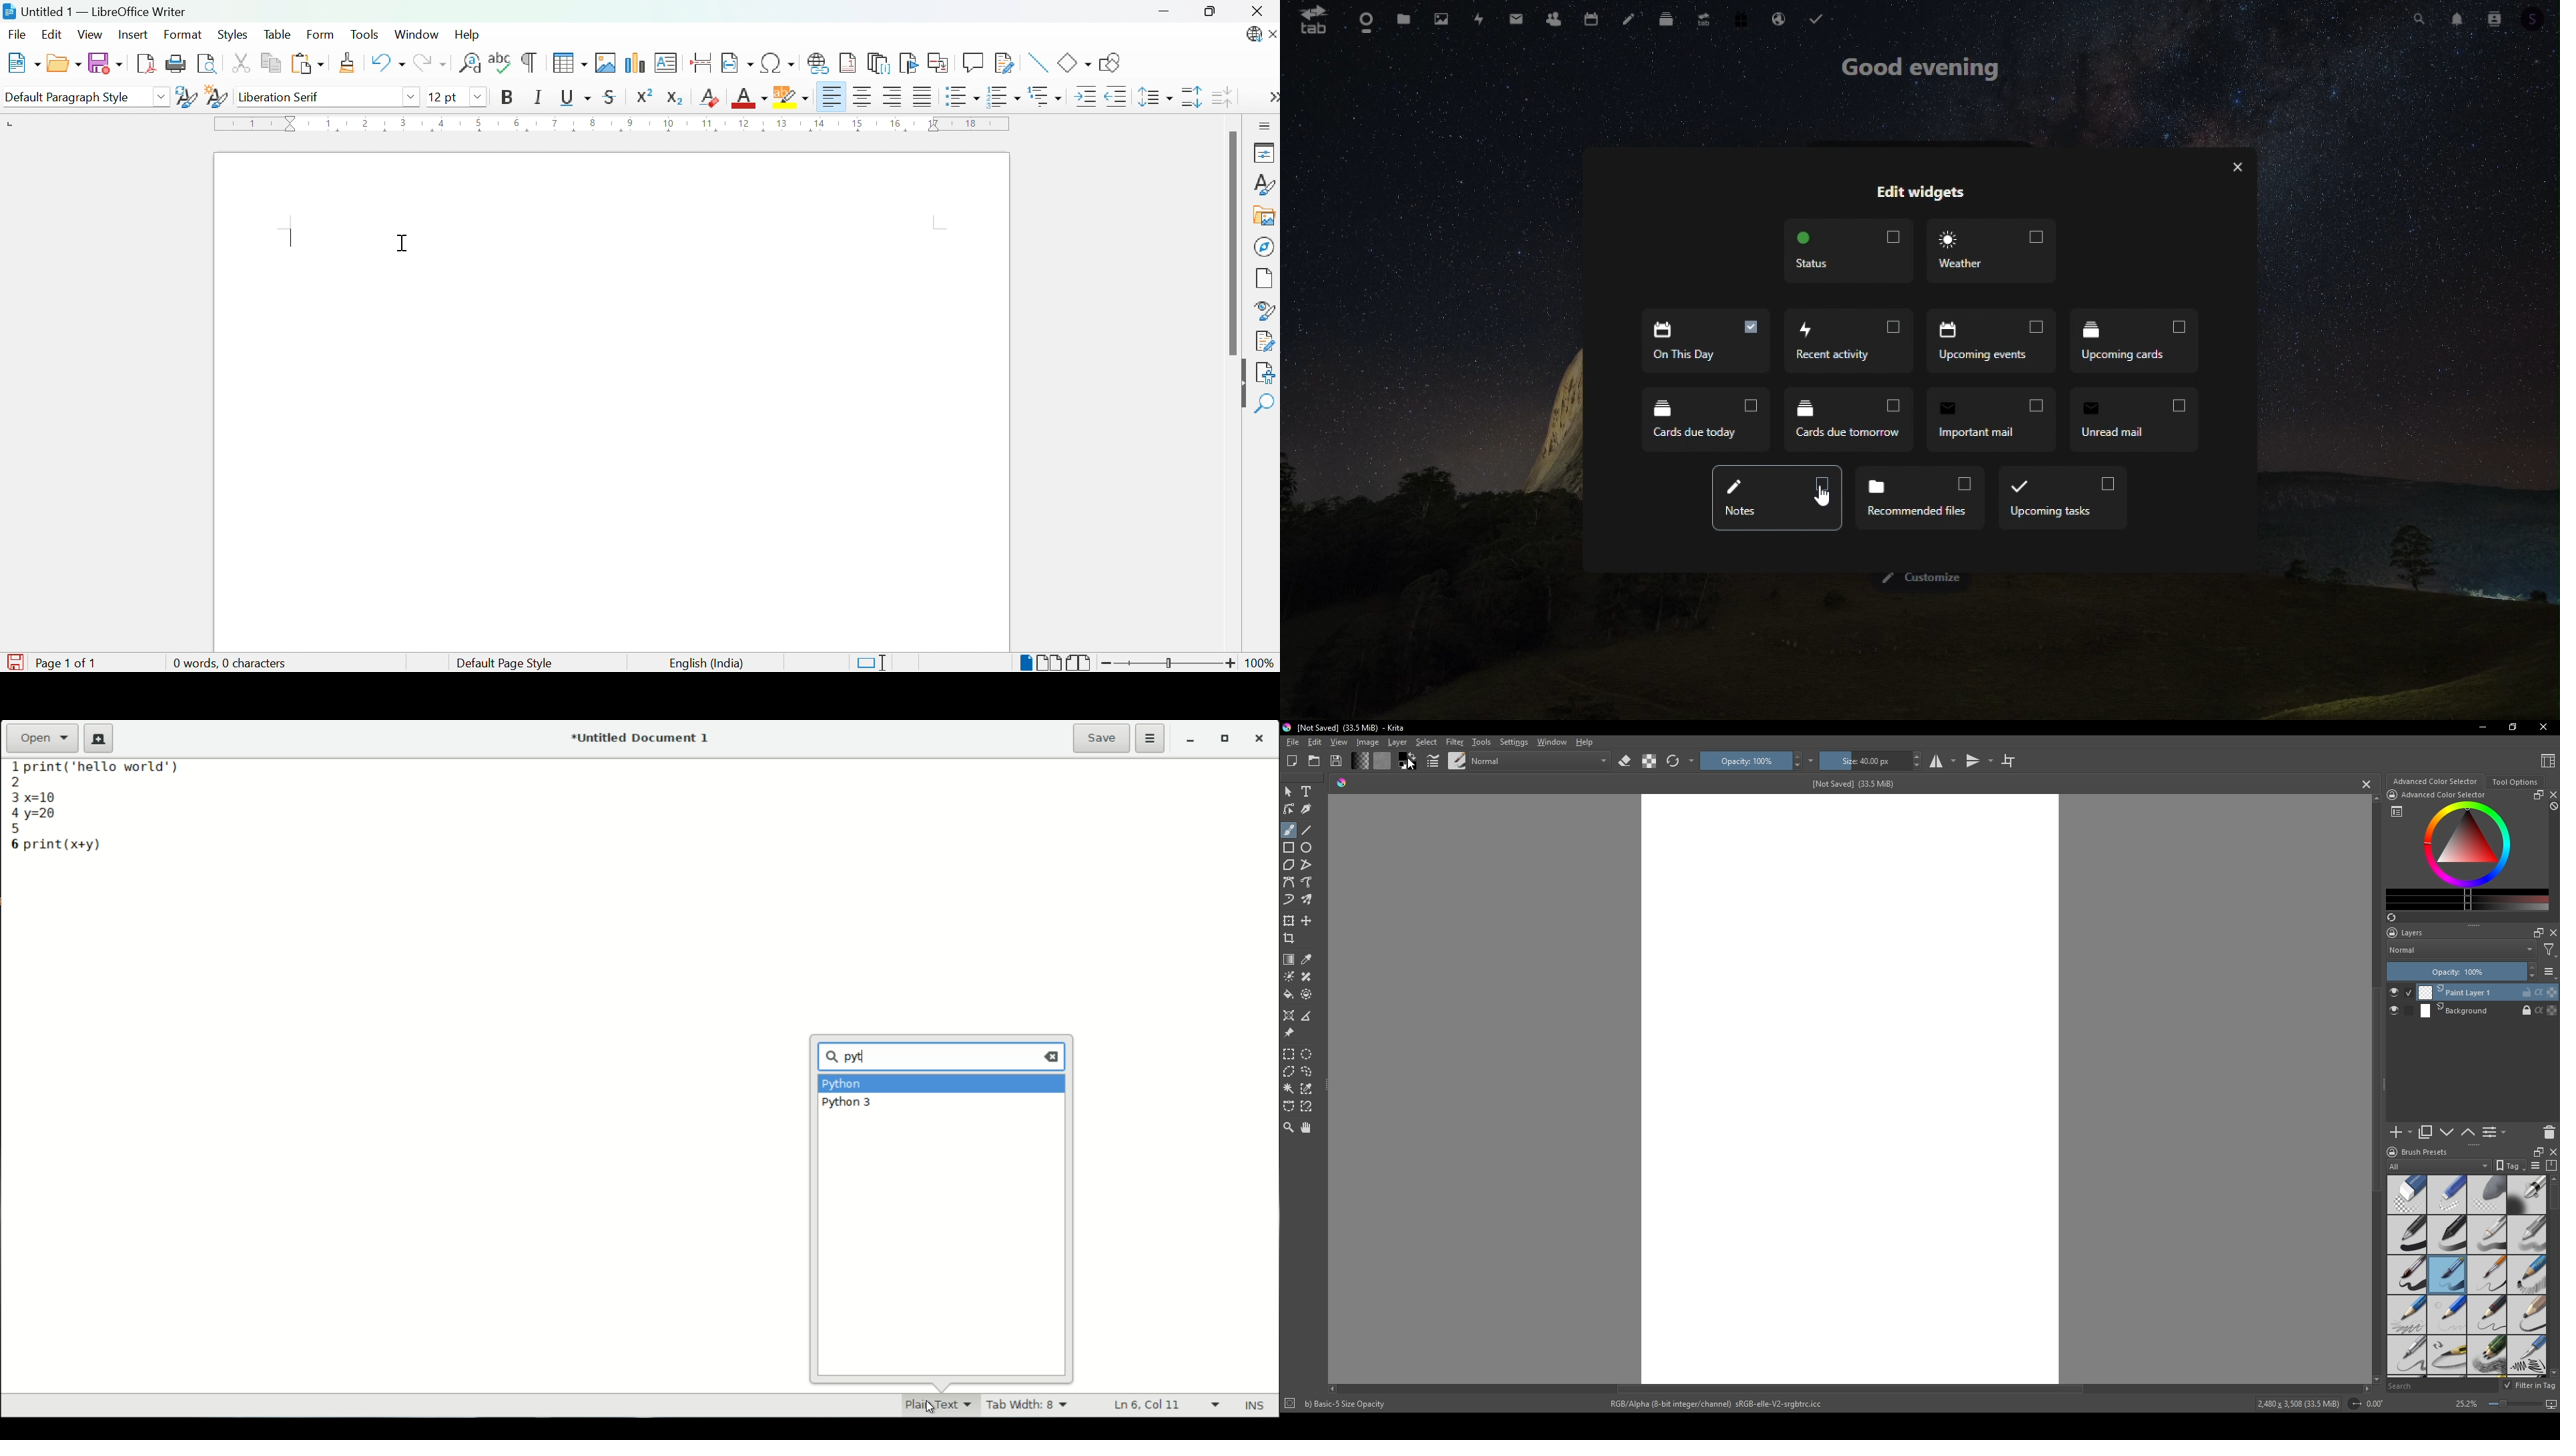 Image resolution: width=2576 pixels, height=1456 pixels. Describe the element at coordinates (1314, 742) in the screenshot. I see `Edit` at that location.